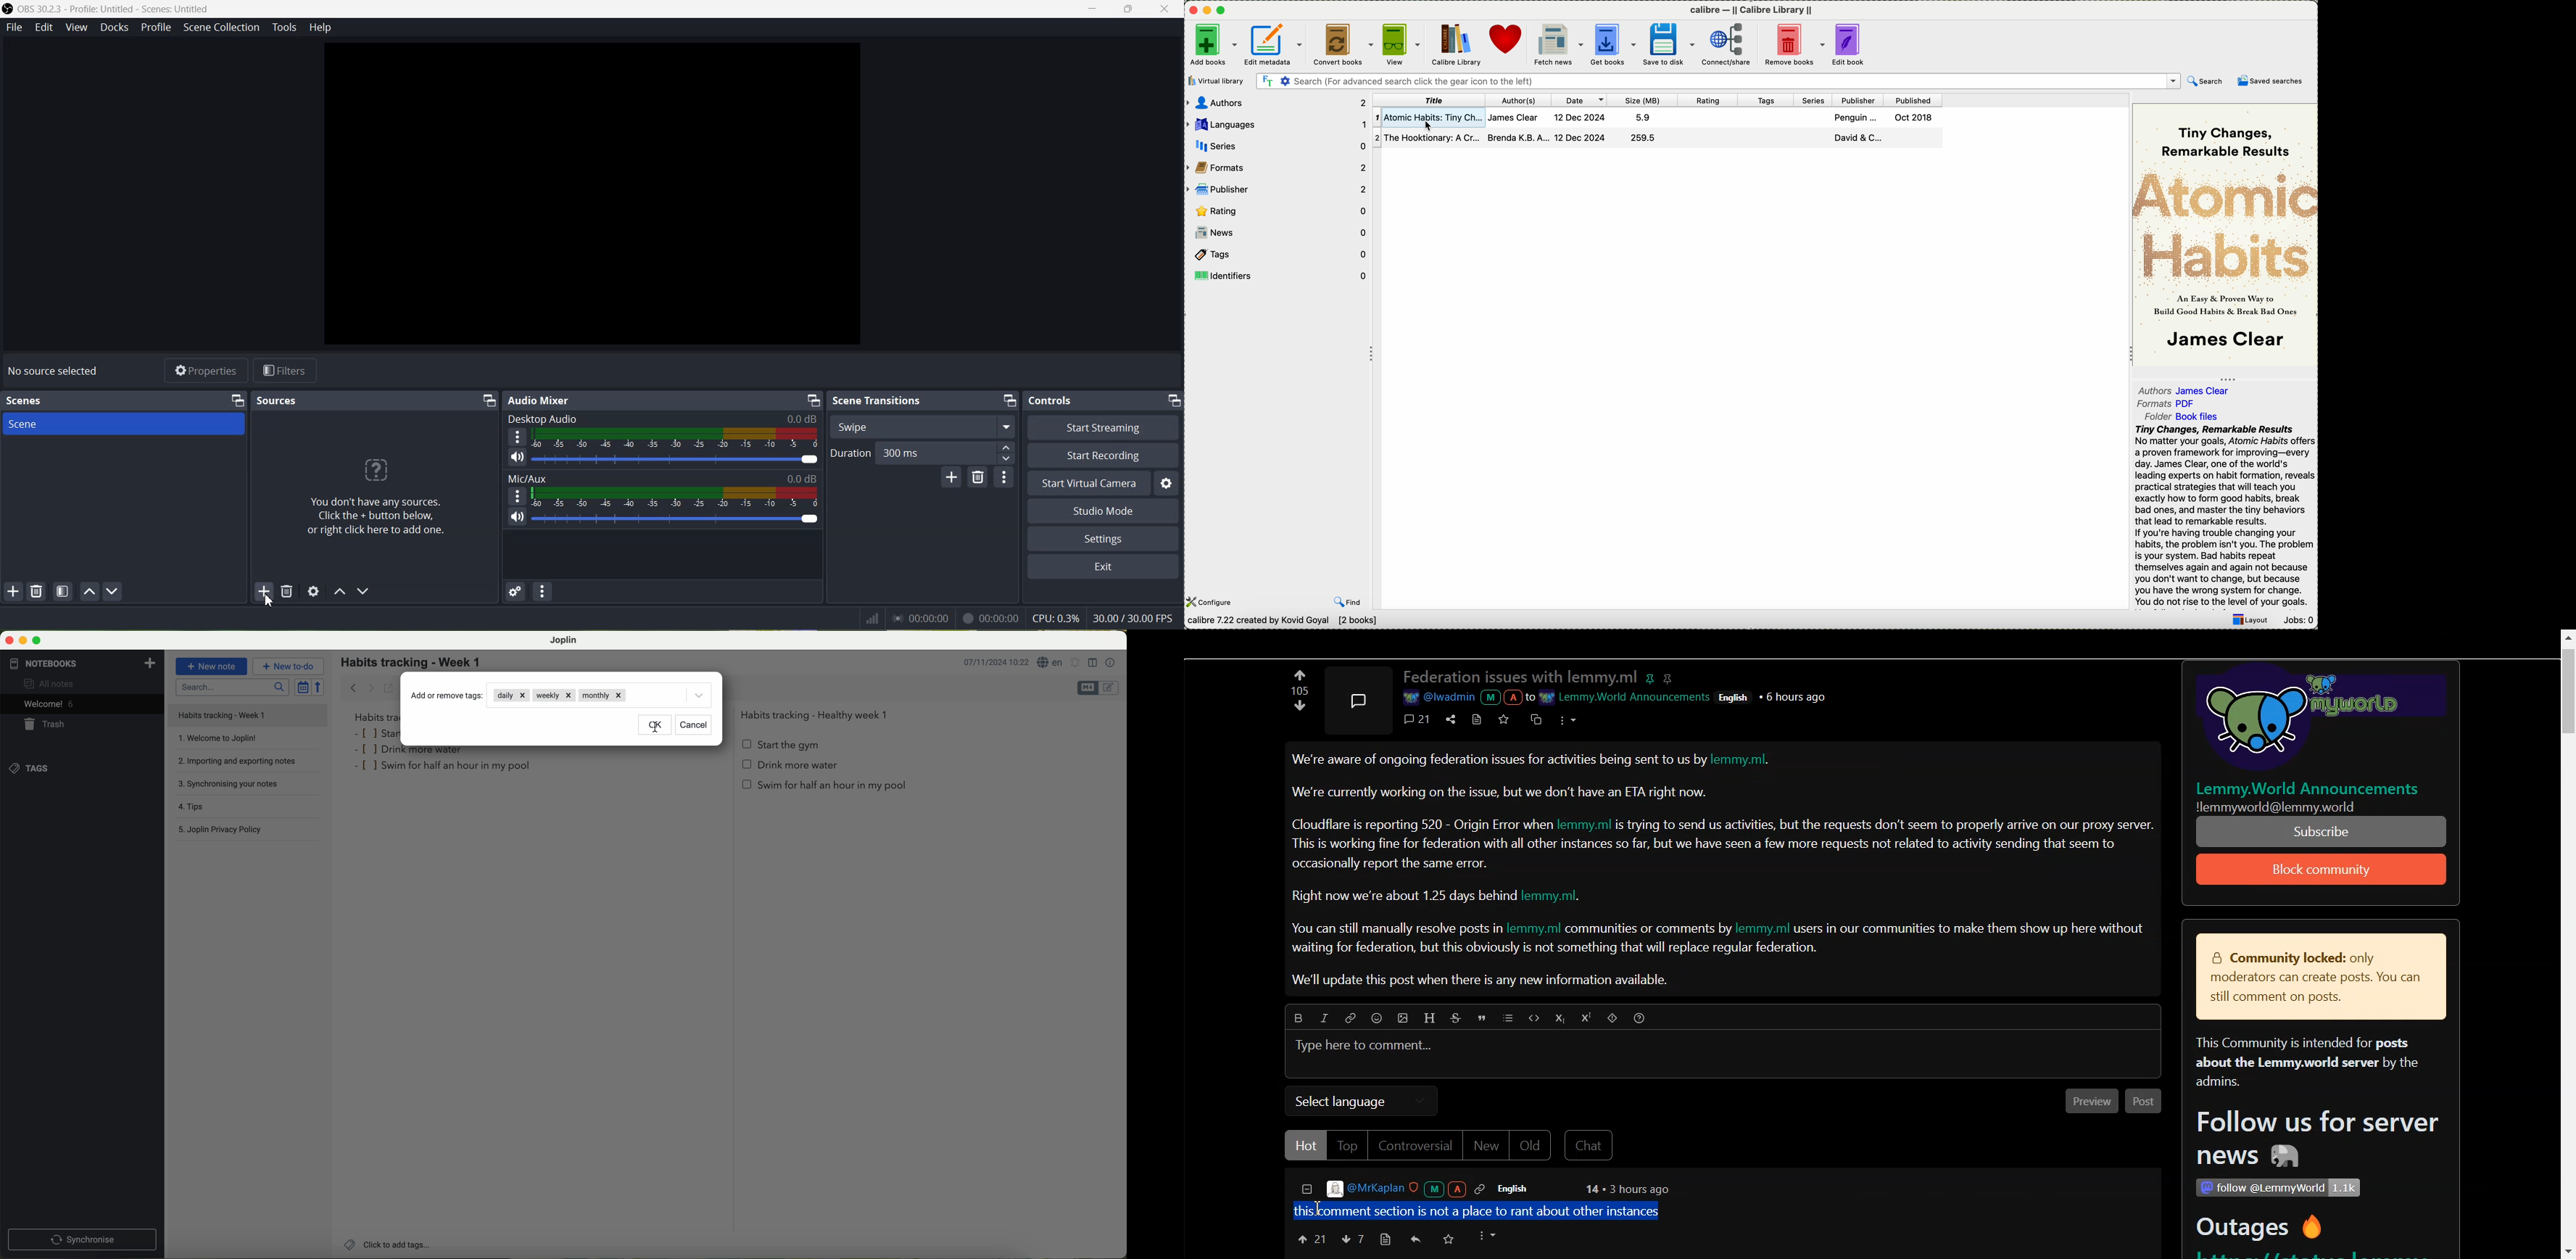  Describe the element at coordinates (2311, 978) in the screenshot. I see `& Community locked: only
moderators can create posts. You can
still comment on posts.` at that location.